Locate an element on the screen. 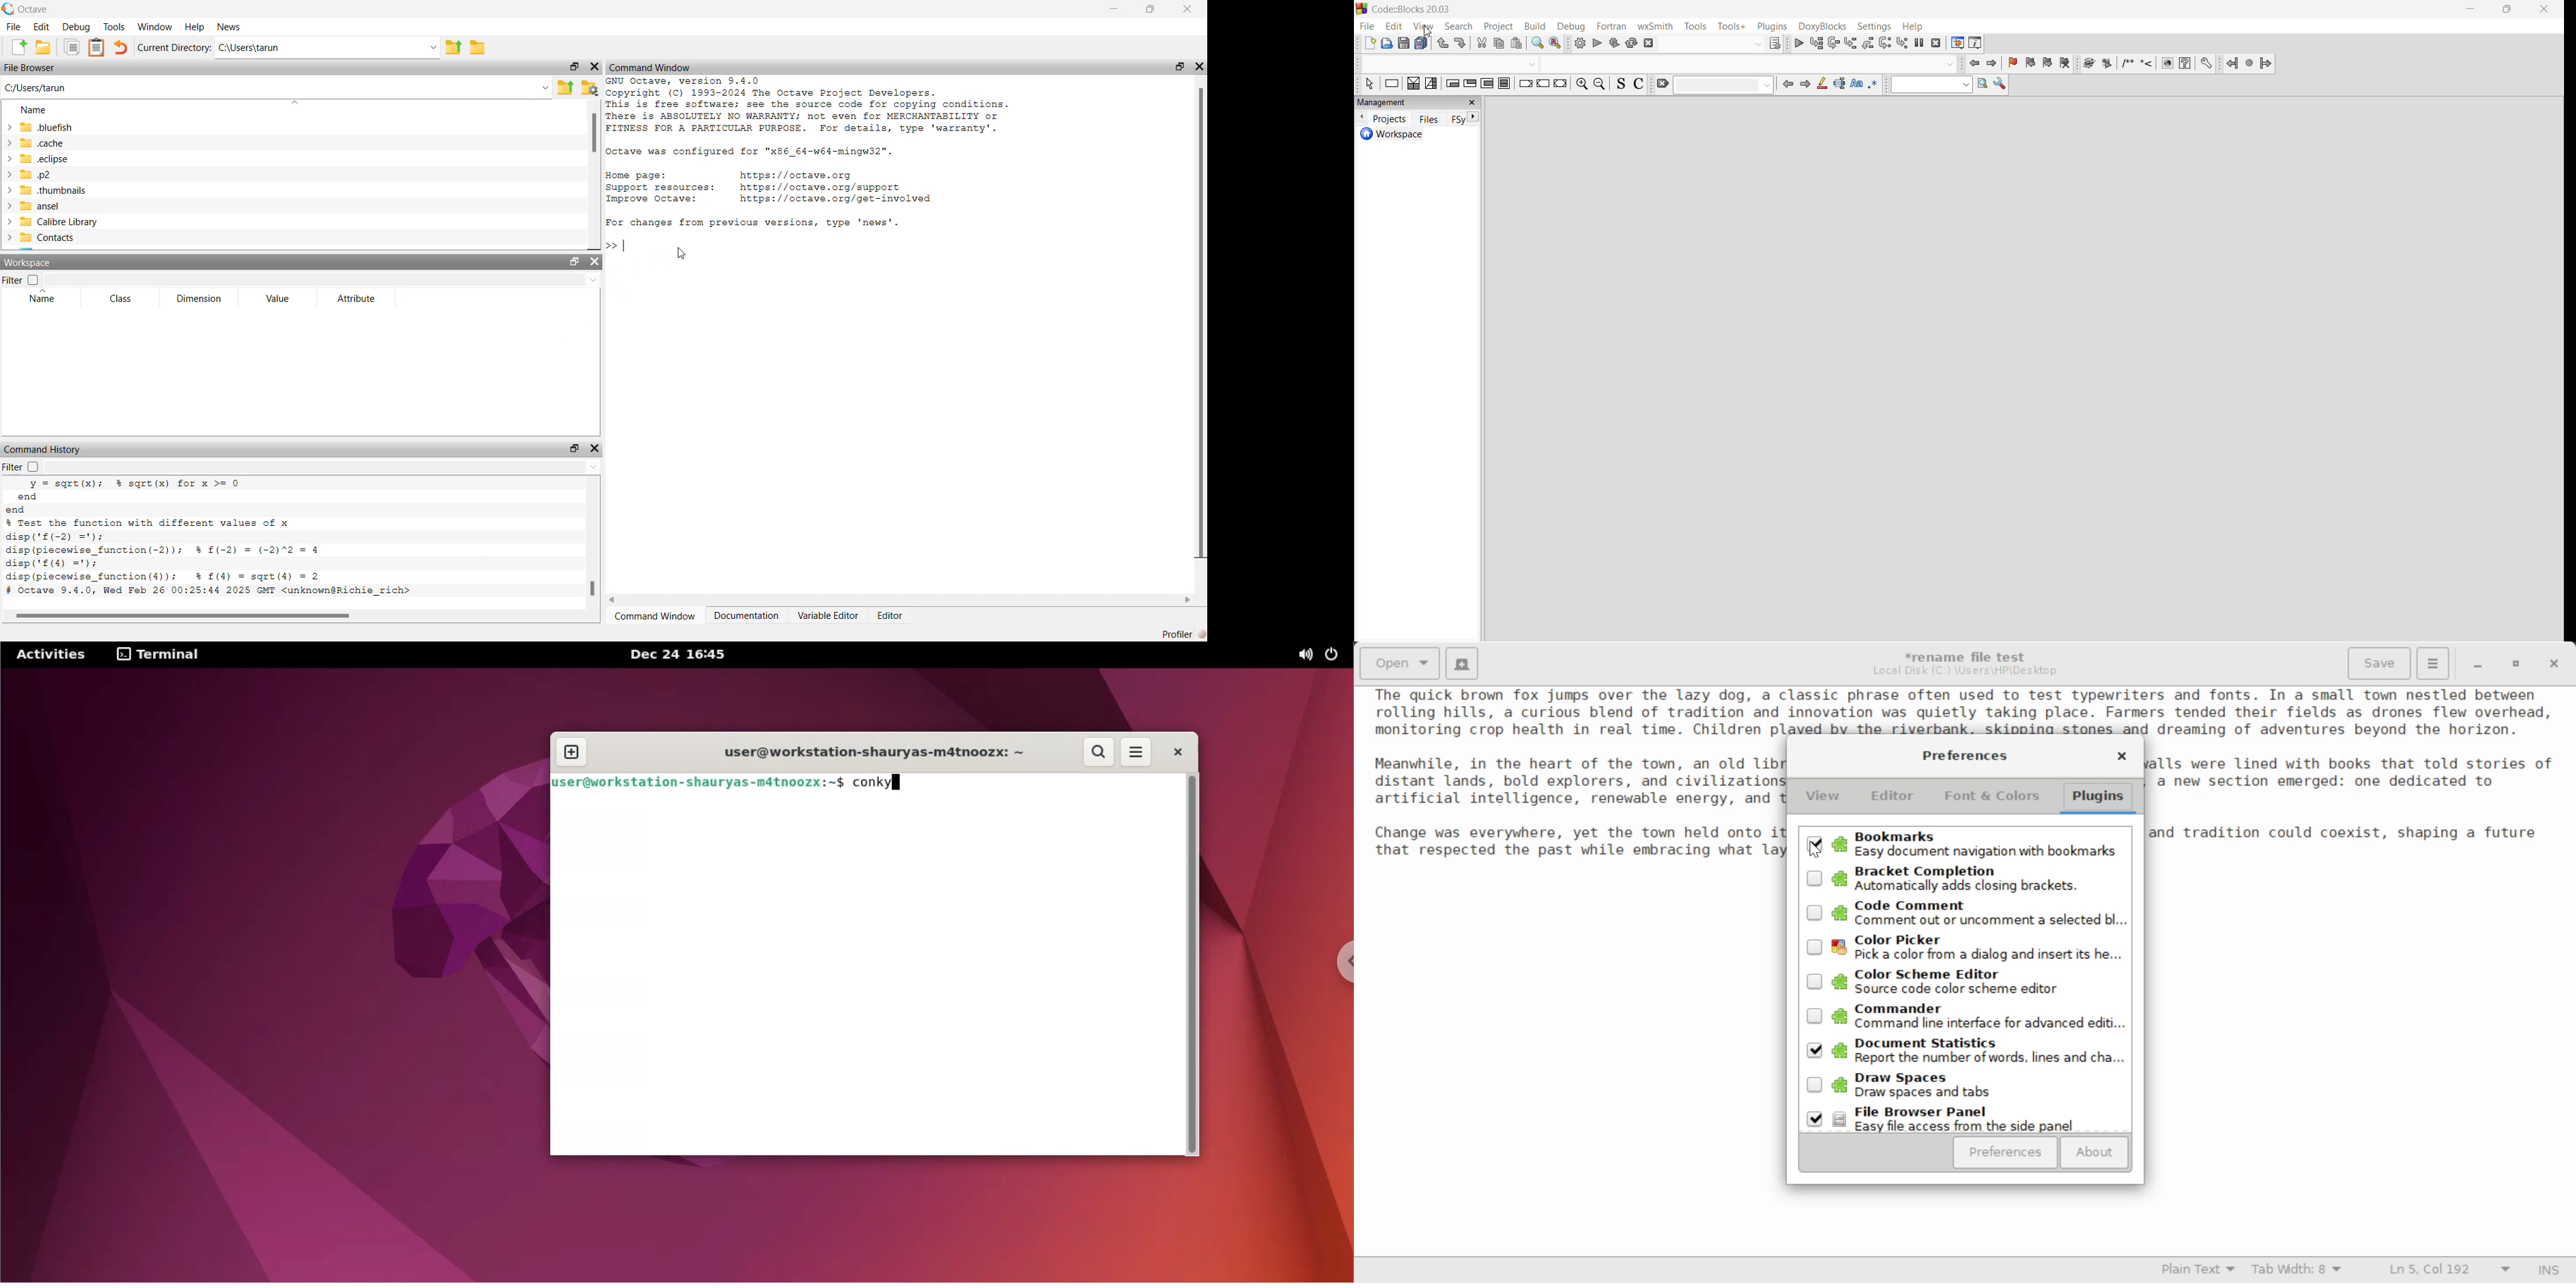 Image resolution: width=2576 pixels, height=1288 pixels. View Tab is located at coordinates (1823, 799).